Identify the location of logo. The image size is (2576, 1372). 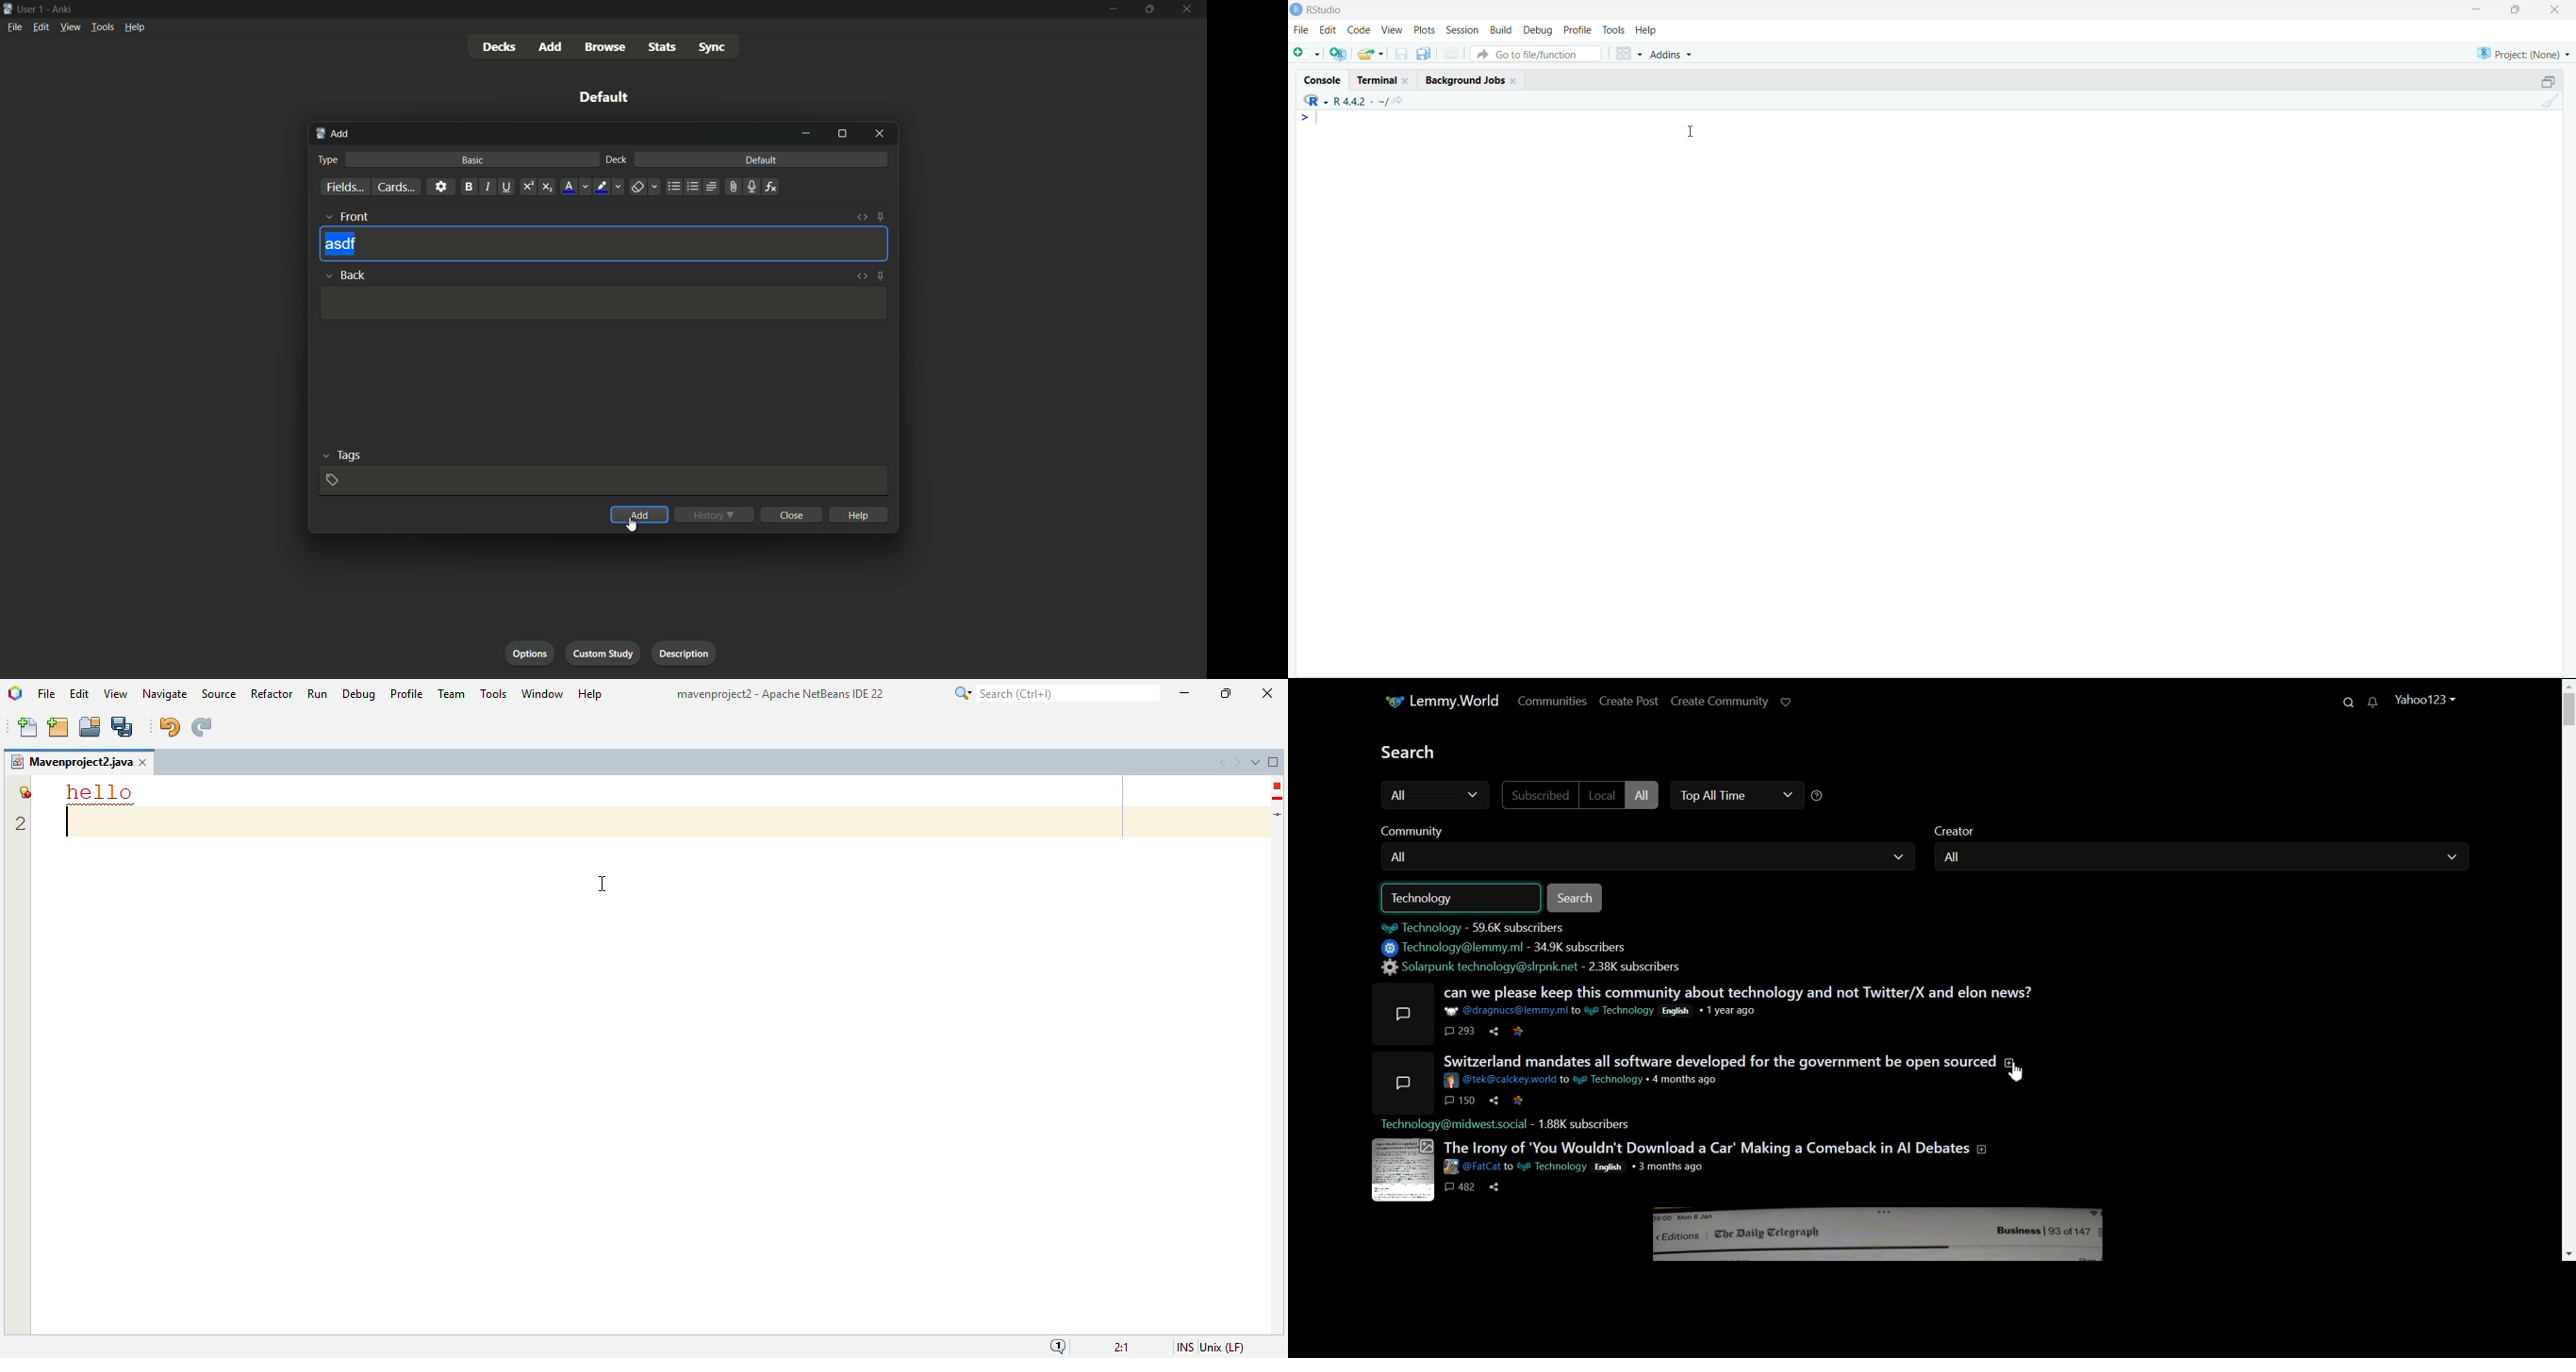
(16, 693).